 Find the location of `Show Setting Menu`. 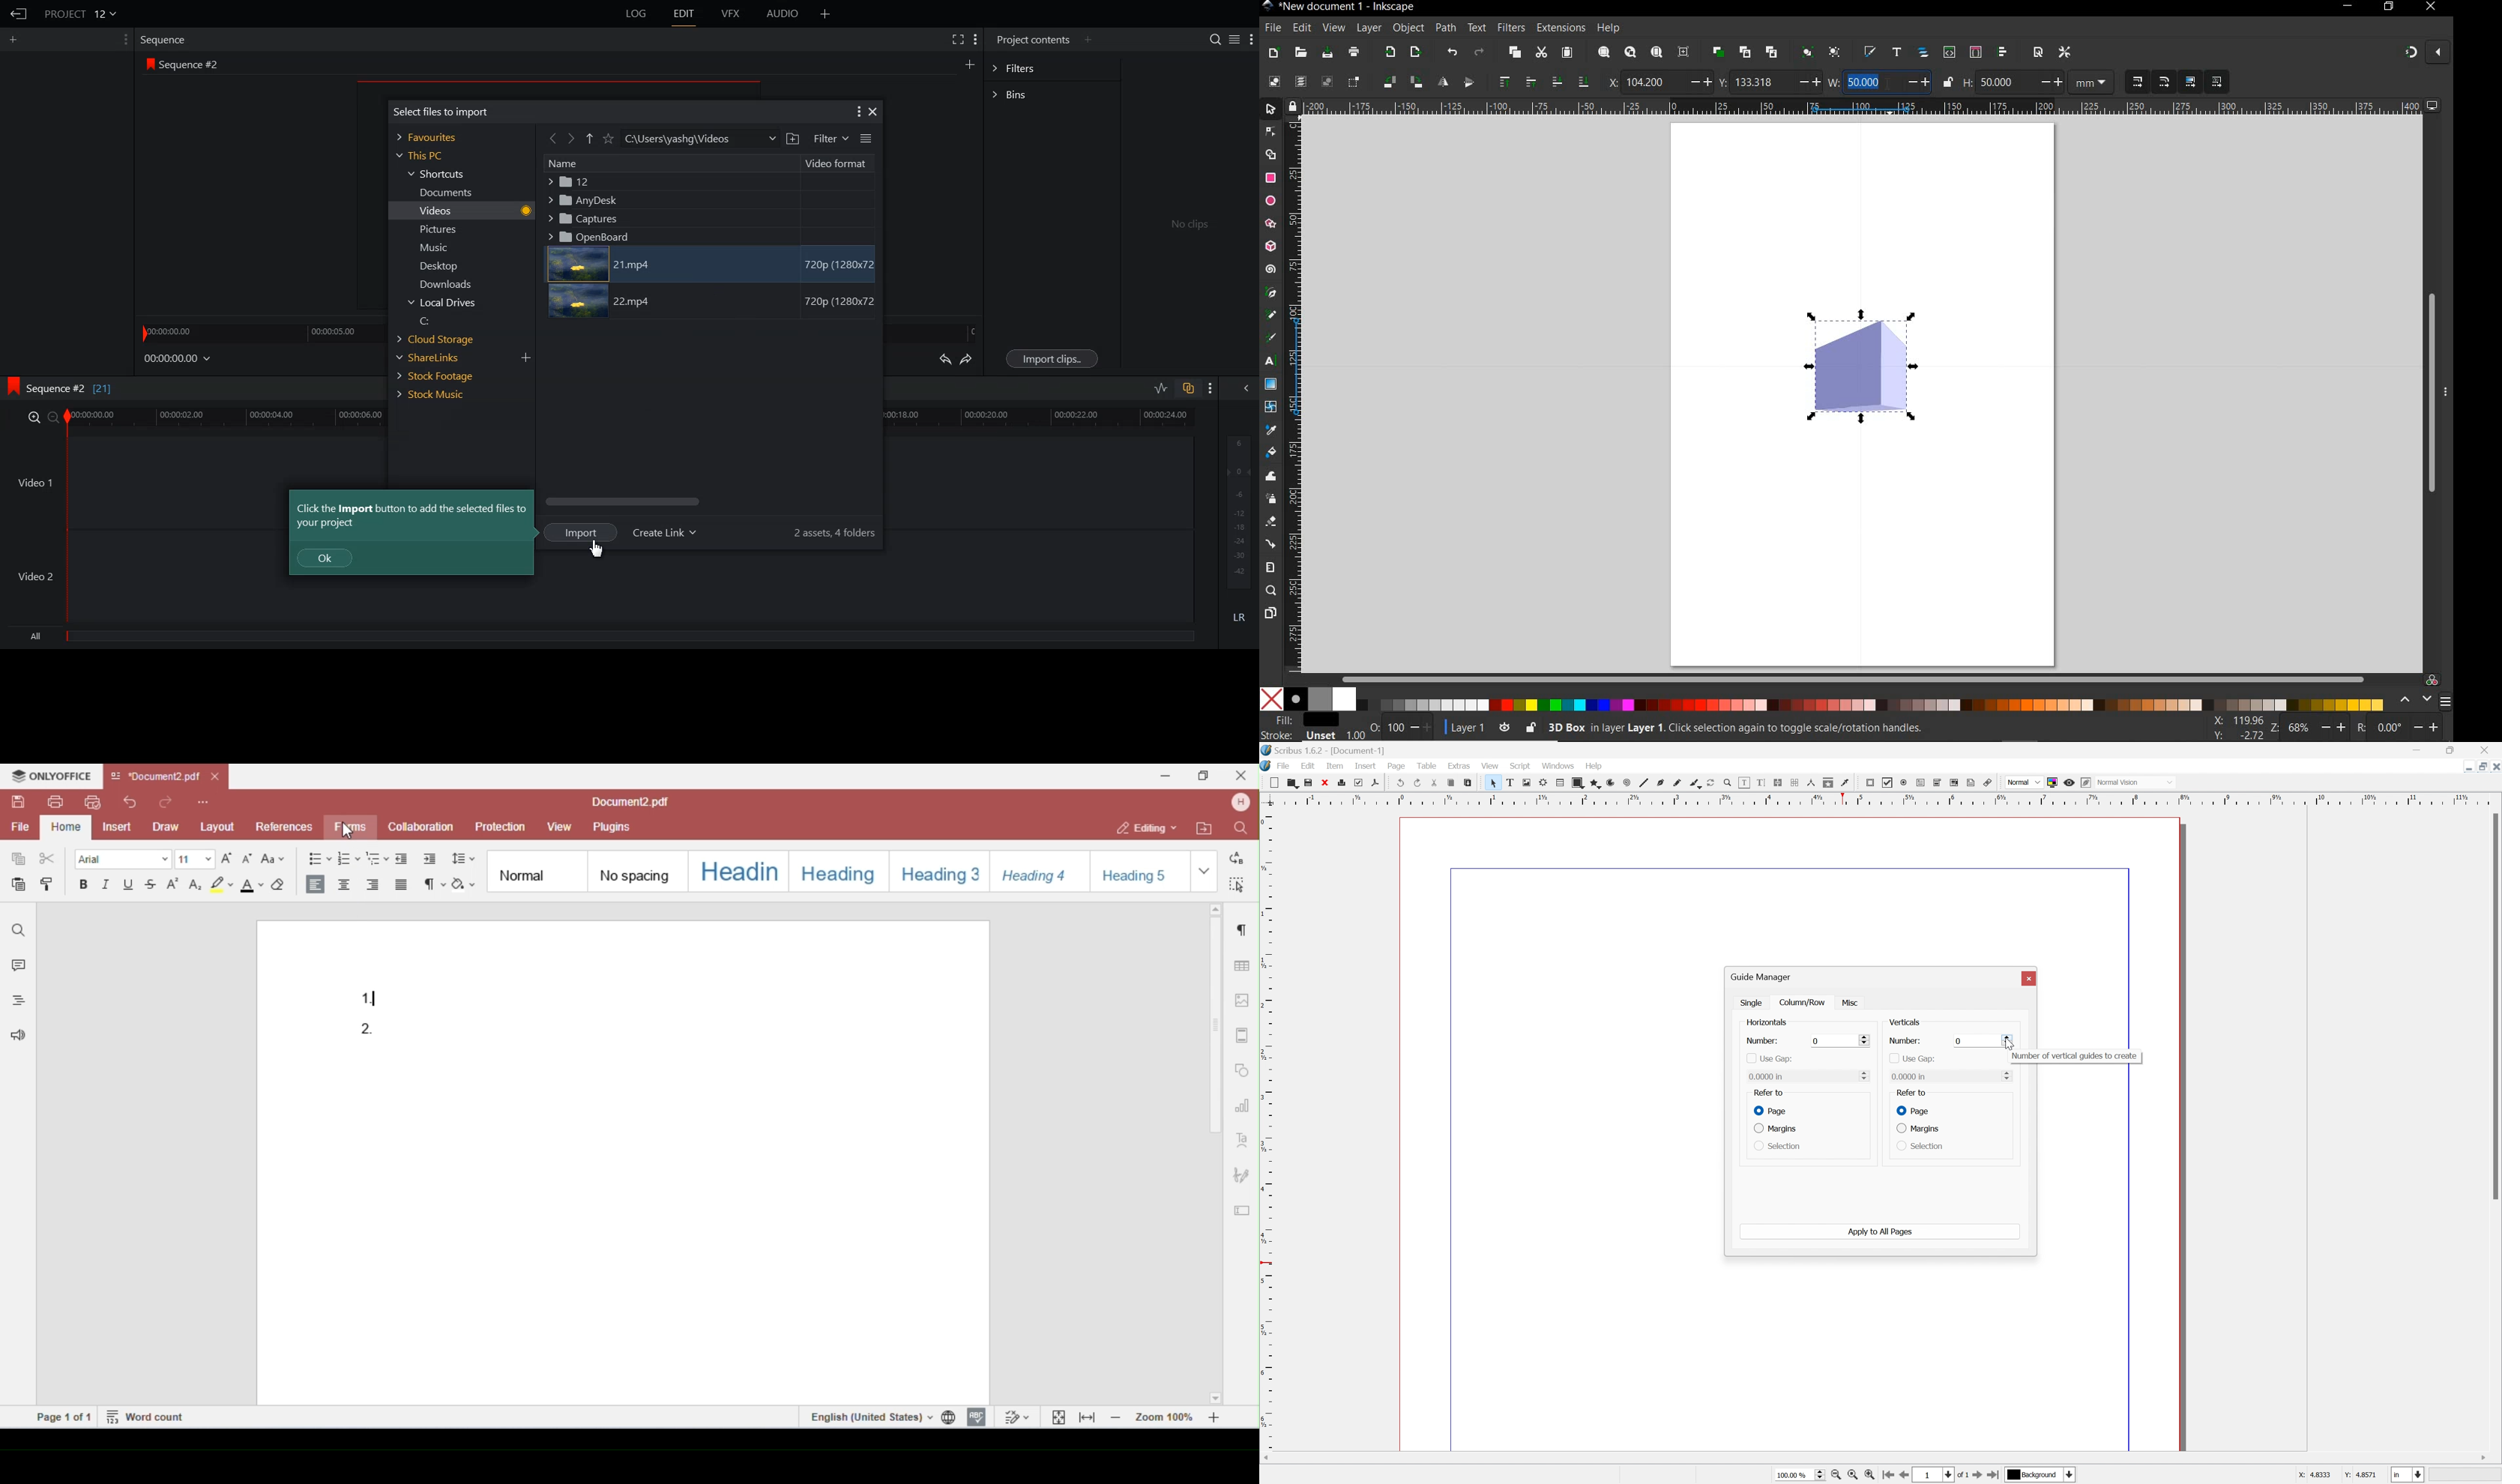

Show Setting Menu is located at coordinates (1251, 40).